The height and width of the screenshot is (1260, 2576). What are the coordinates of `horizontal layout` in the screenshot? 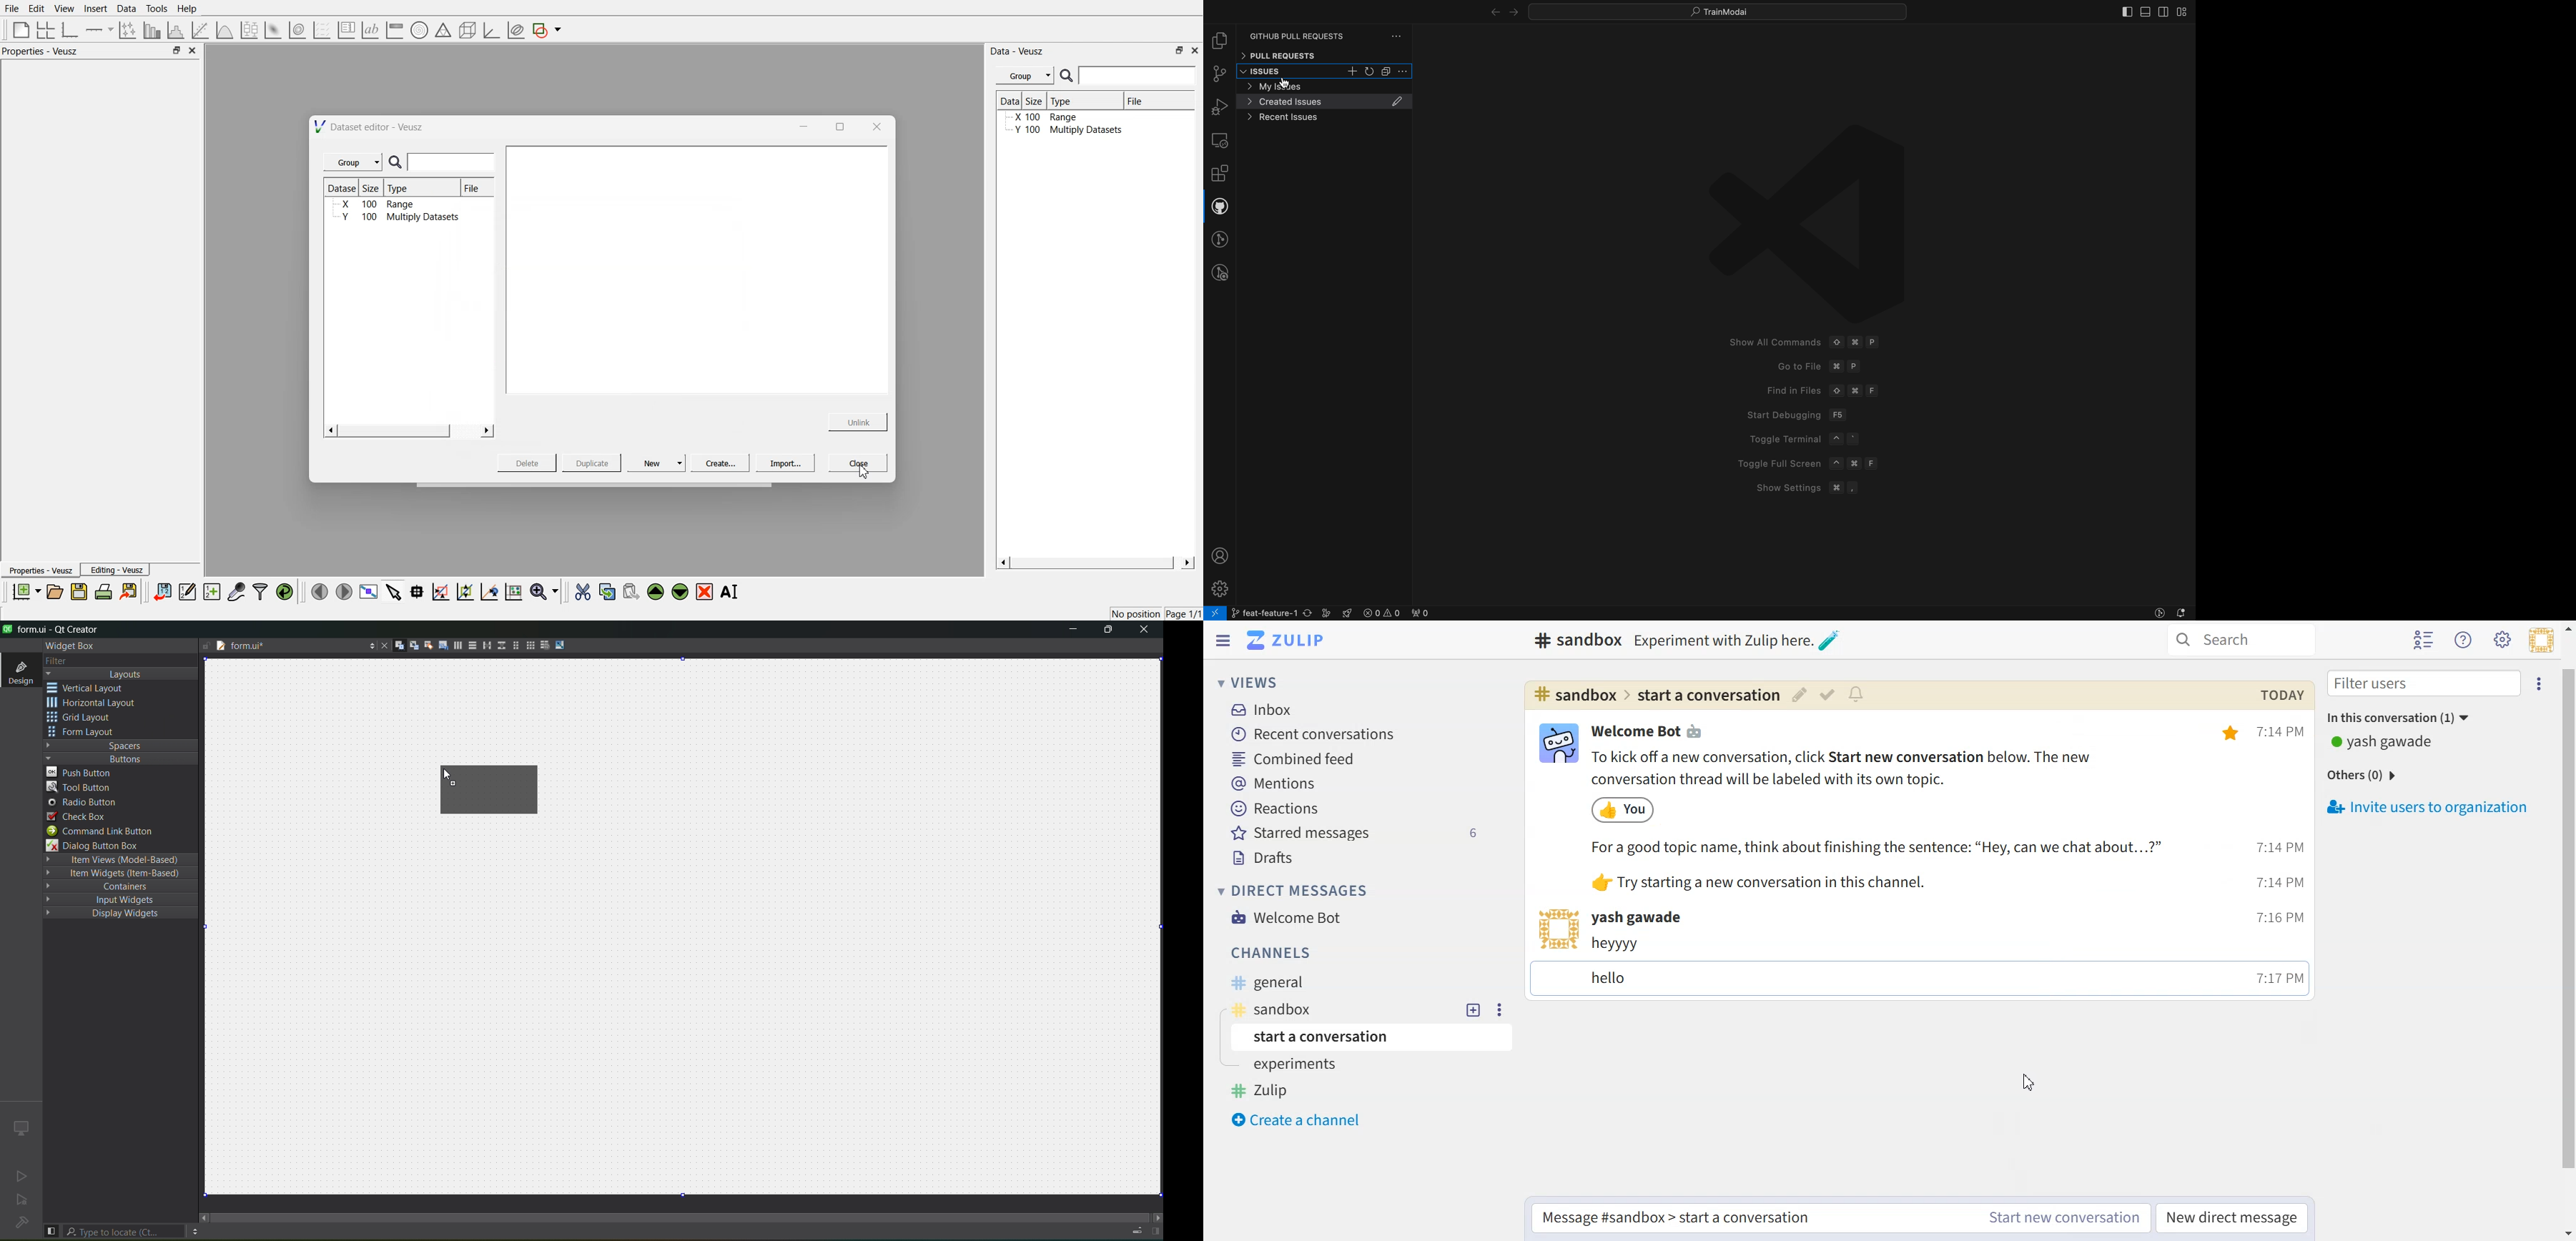 It's located at (95, 704).